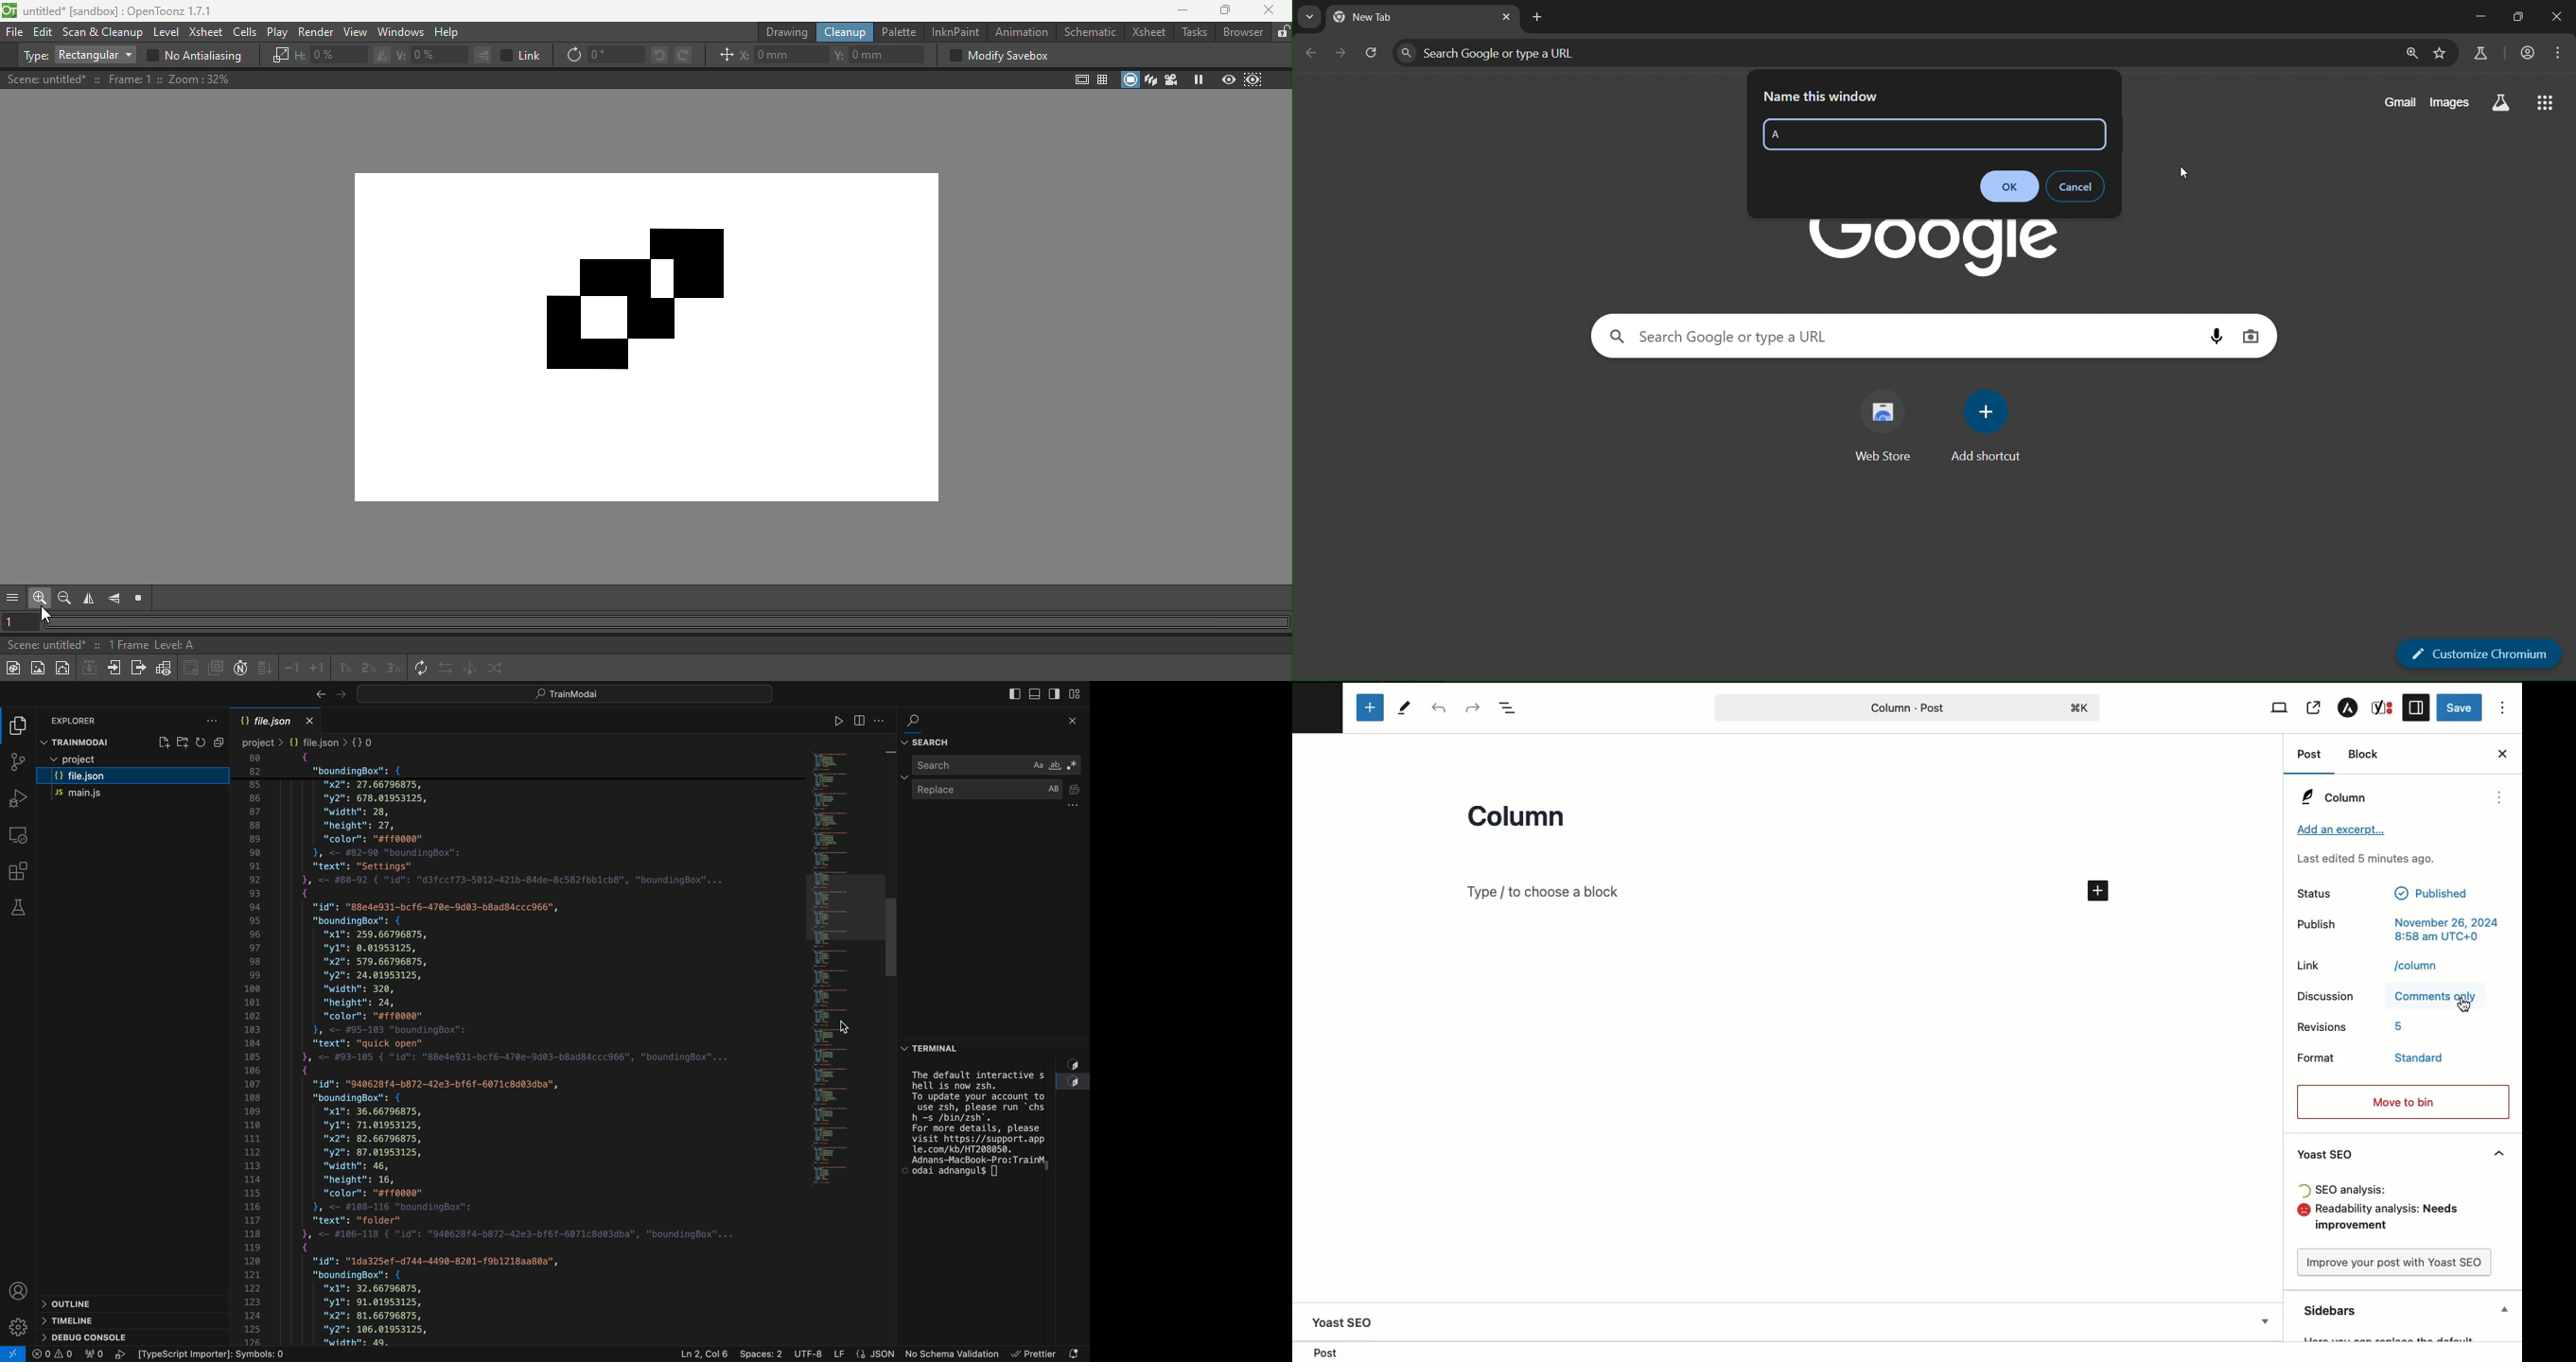 The width and height of the screenshot is (2576, 1372). I want to click on remote explorer , so click(20, 835).